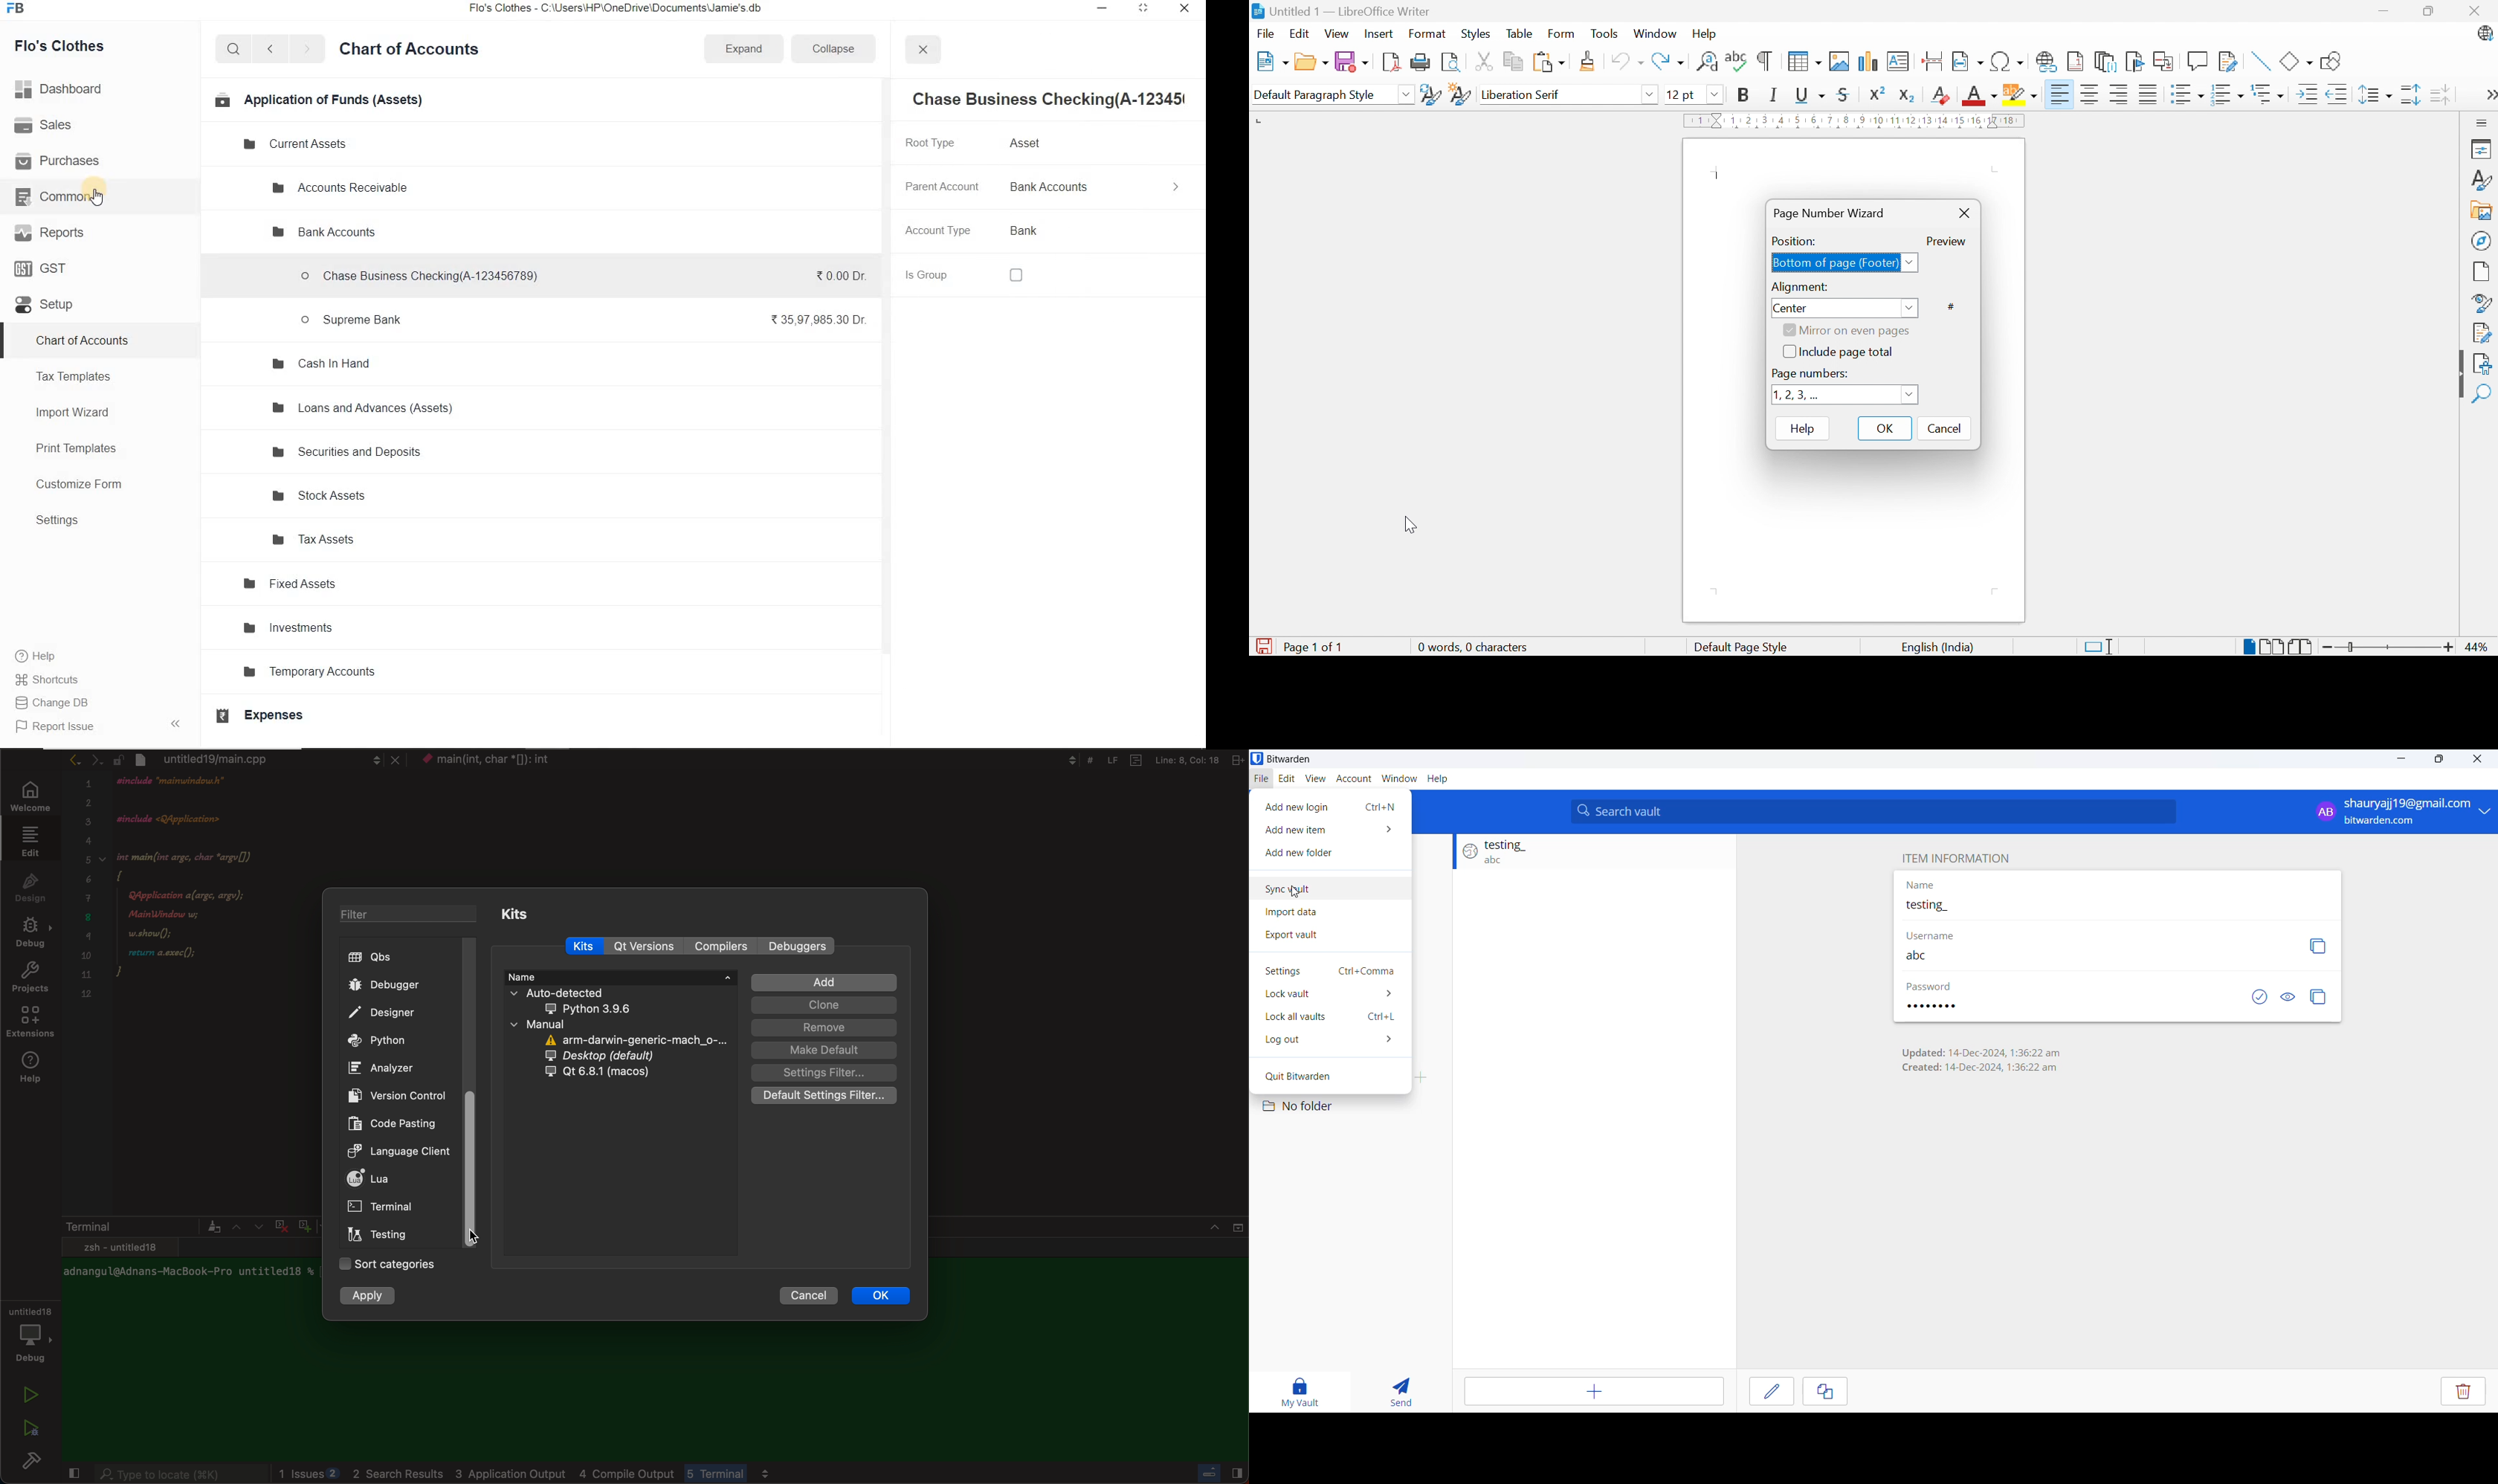 The height and width of the screenshot is (1484, 2520). I want to click on Gallery, so click(2482, 210).